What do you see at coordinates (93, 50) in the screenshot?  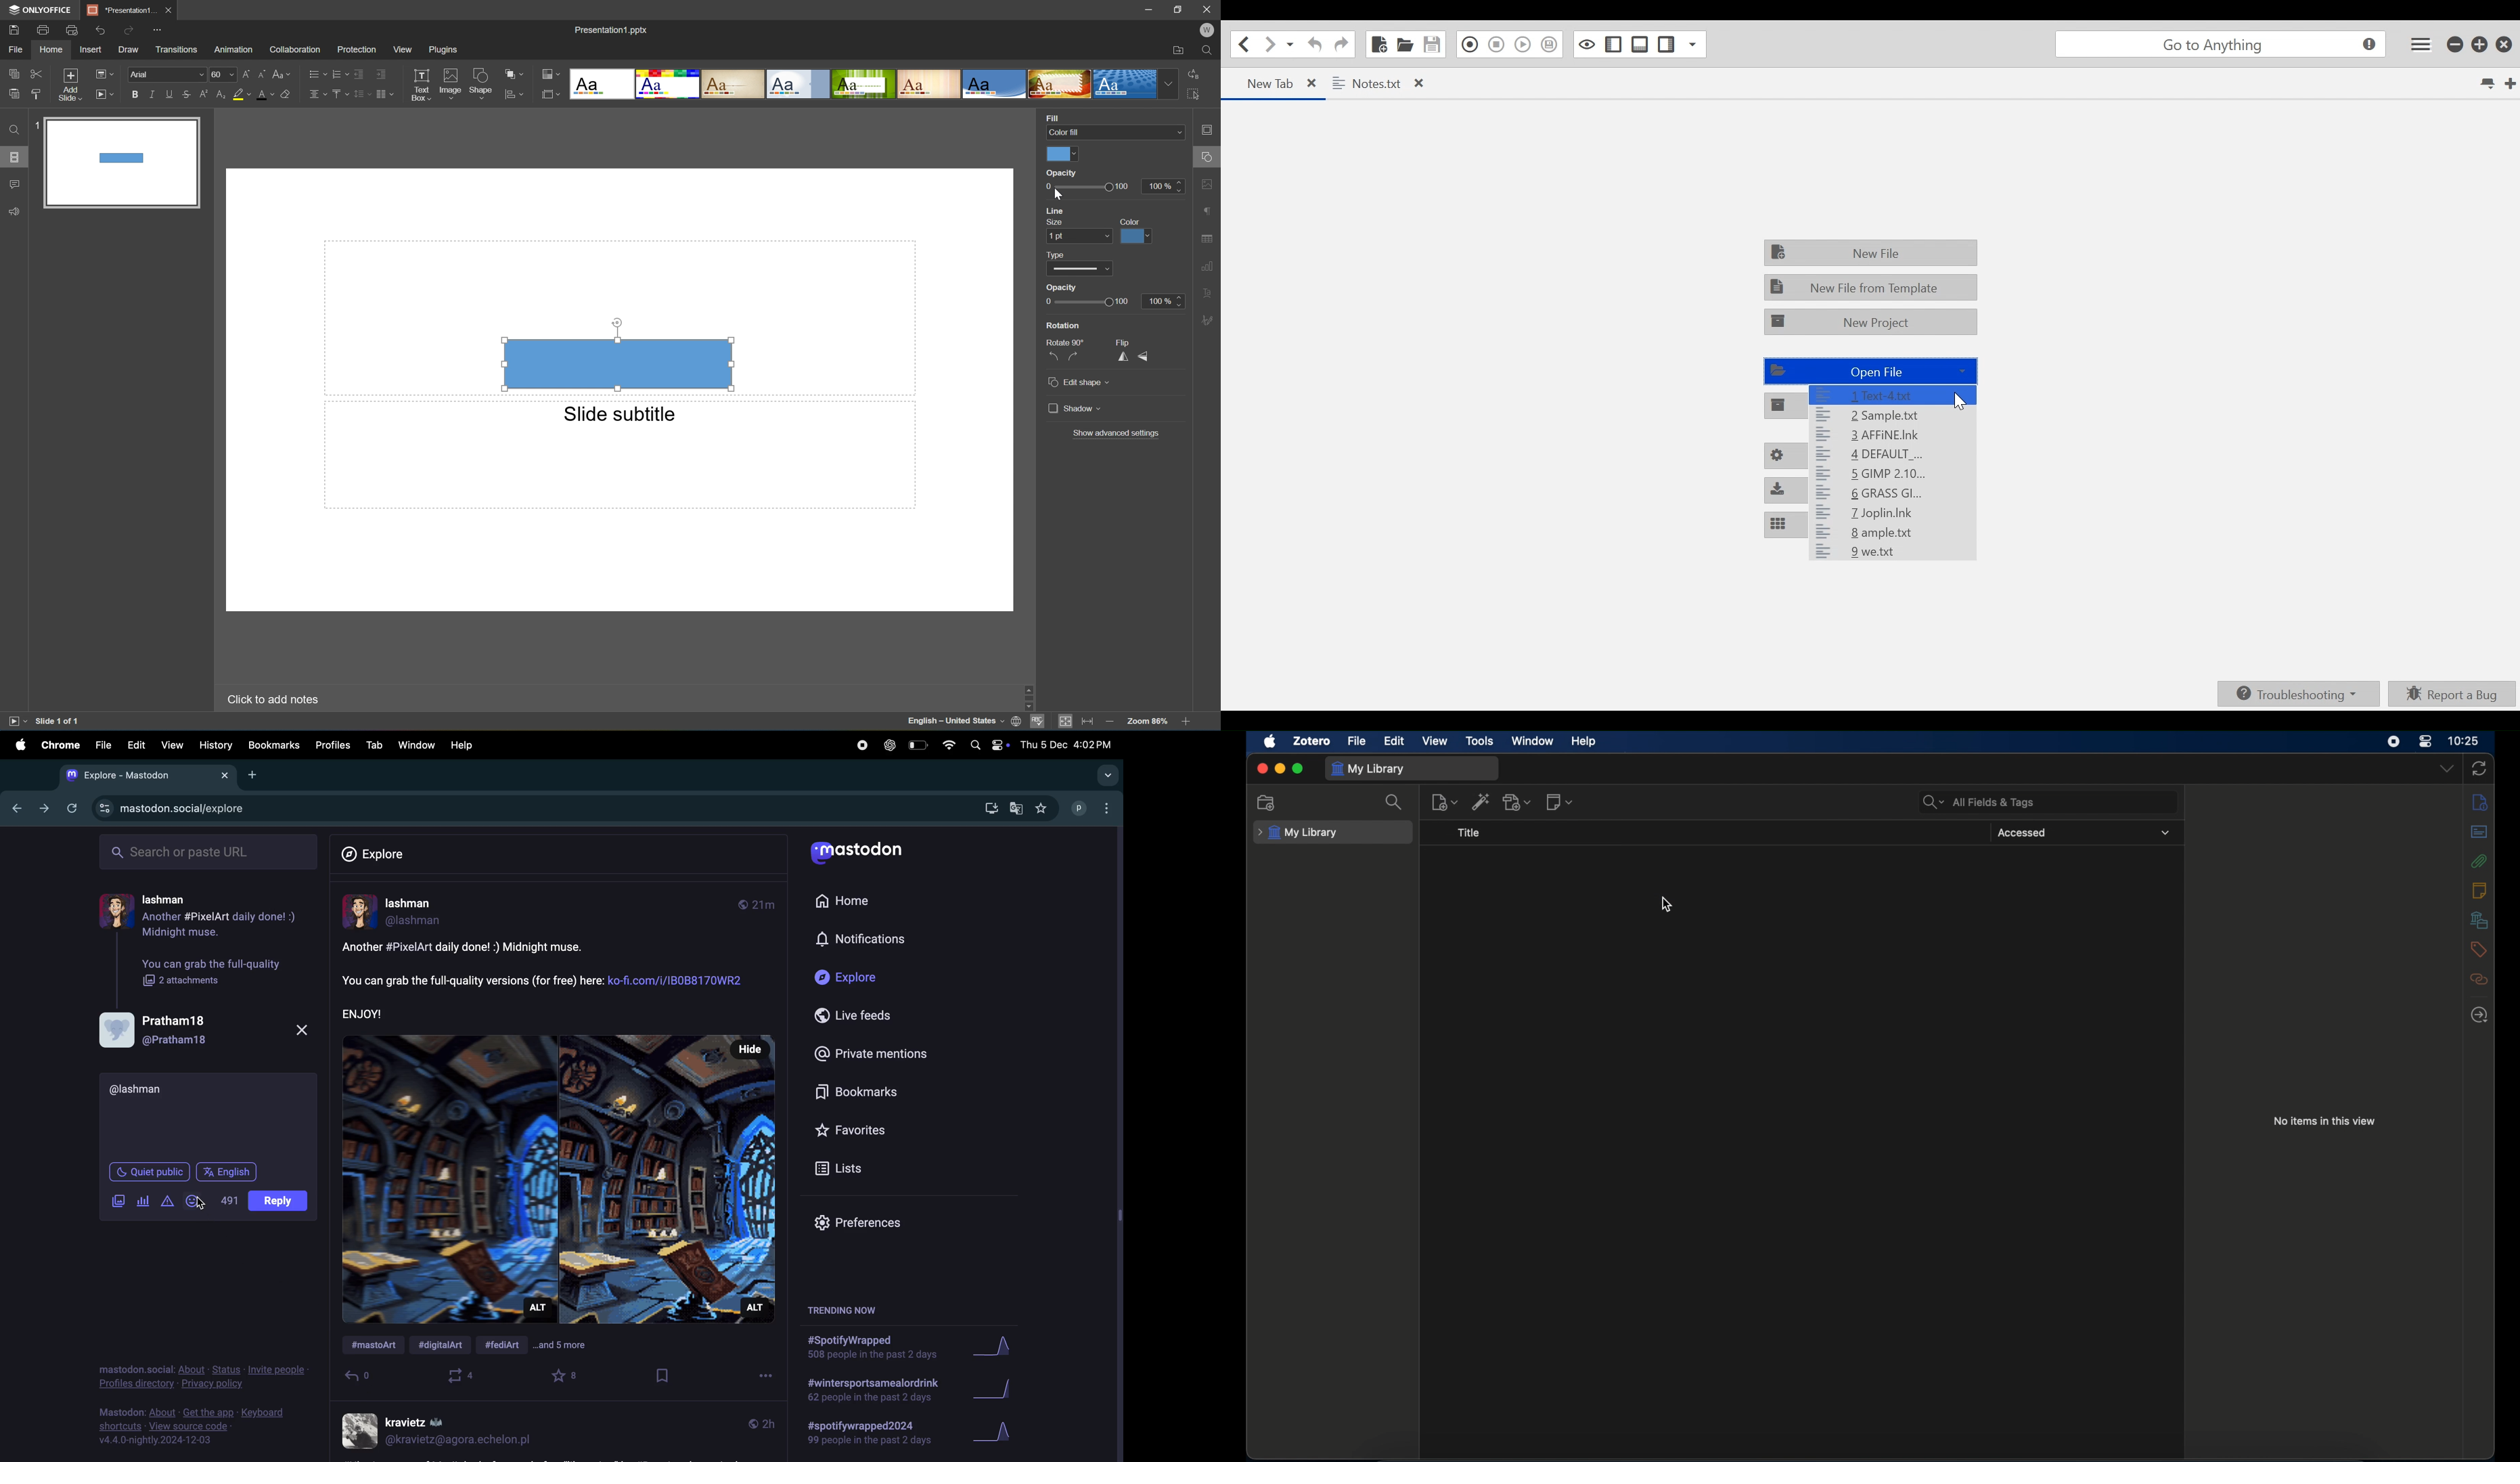 I see `Insert` at bounding box center [93, 50].